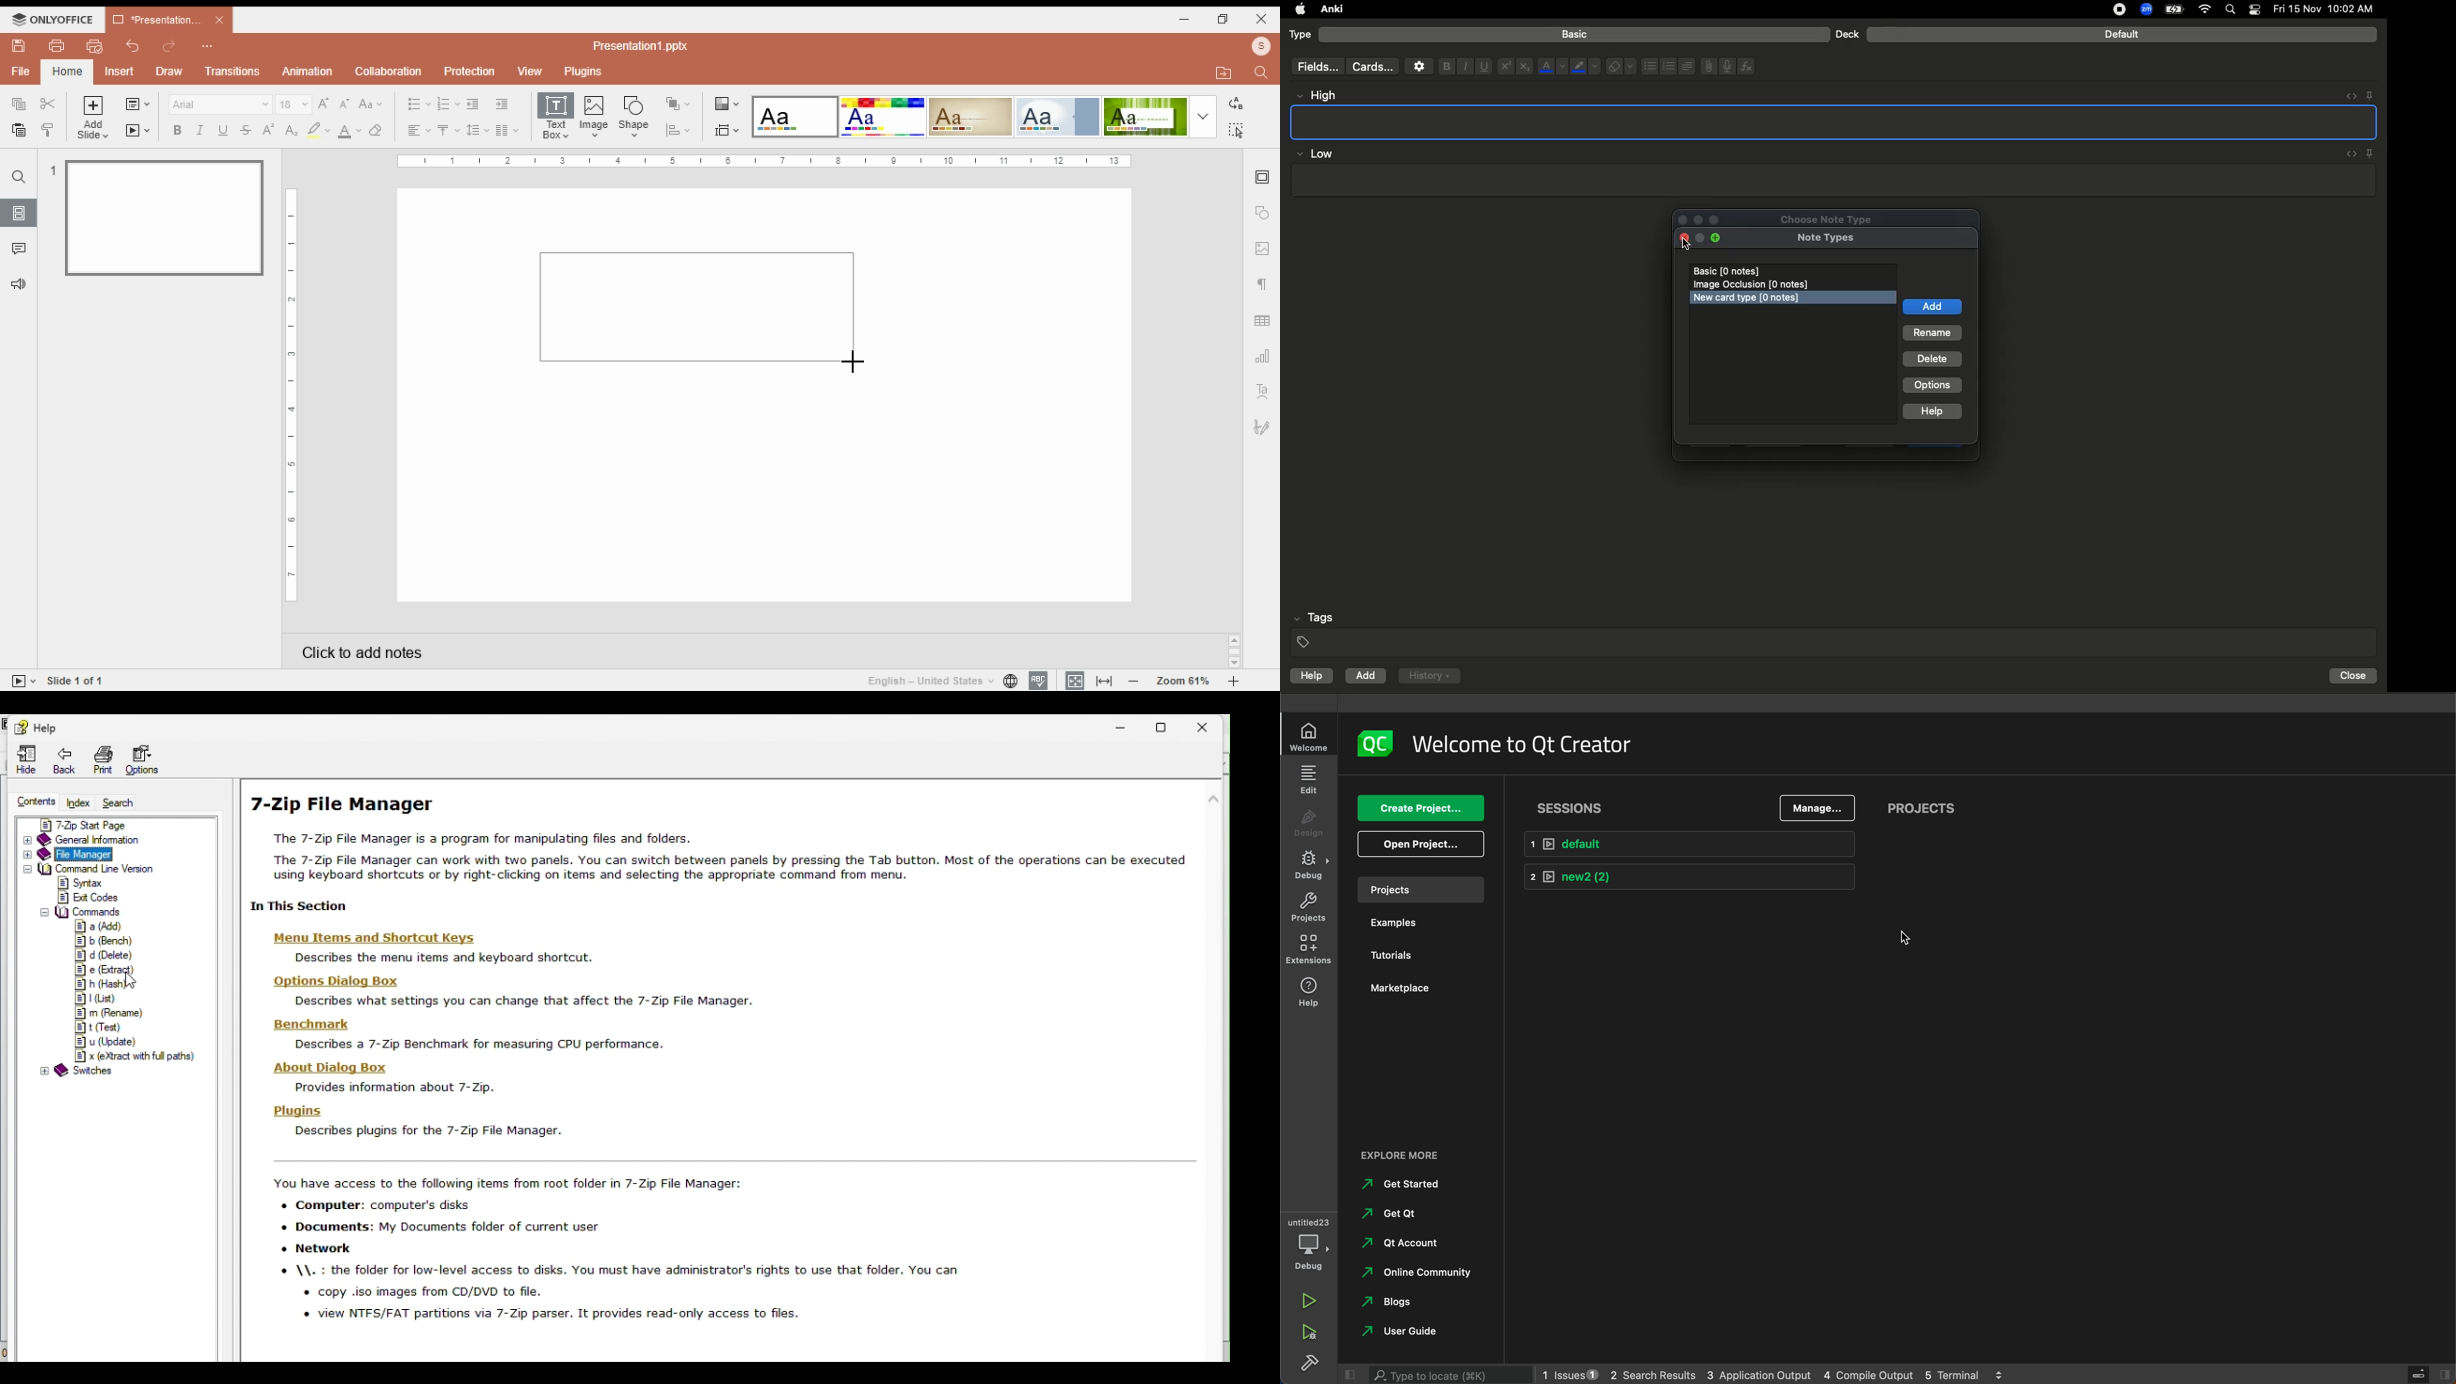 The height and width of the screenshot is (1400, 2464). I want to click on Pin, so click(2371, 153).